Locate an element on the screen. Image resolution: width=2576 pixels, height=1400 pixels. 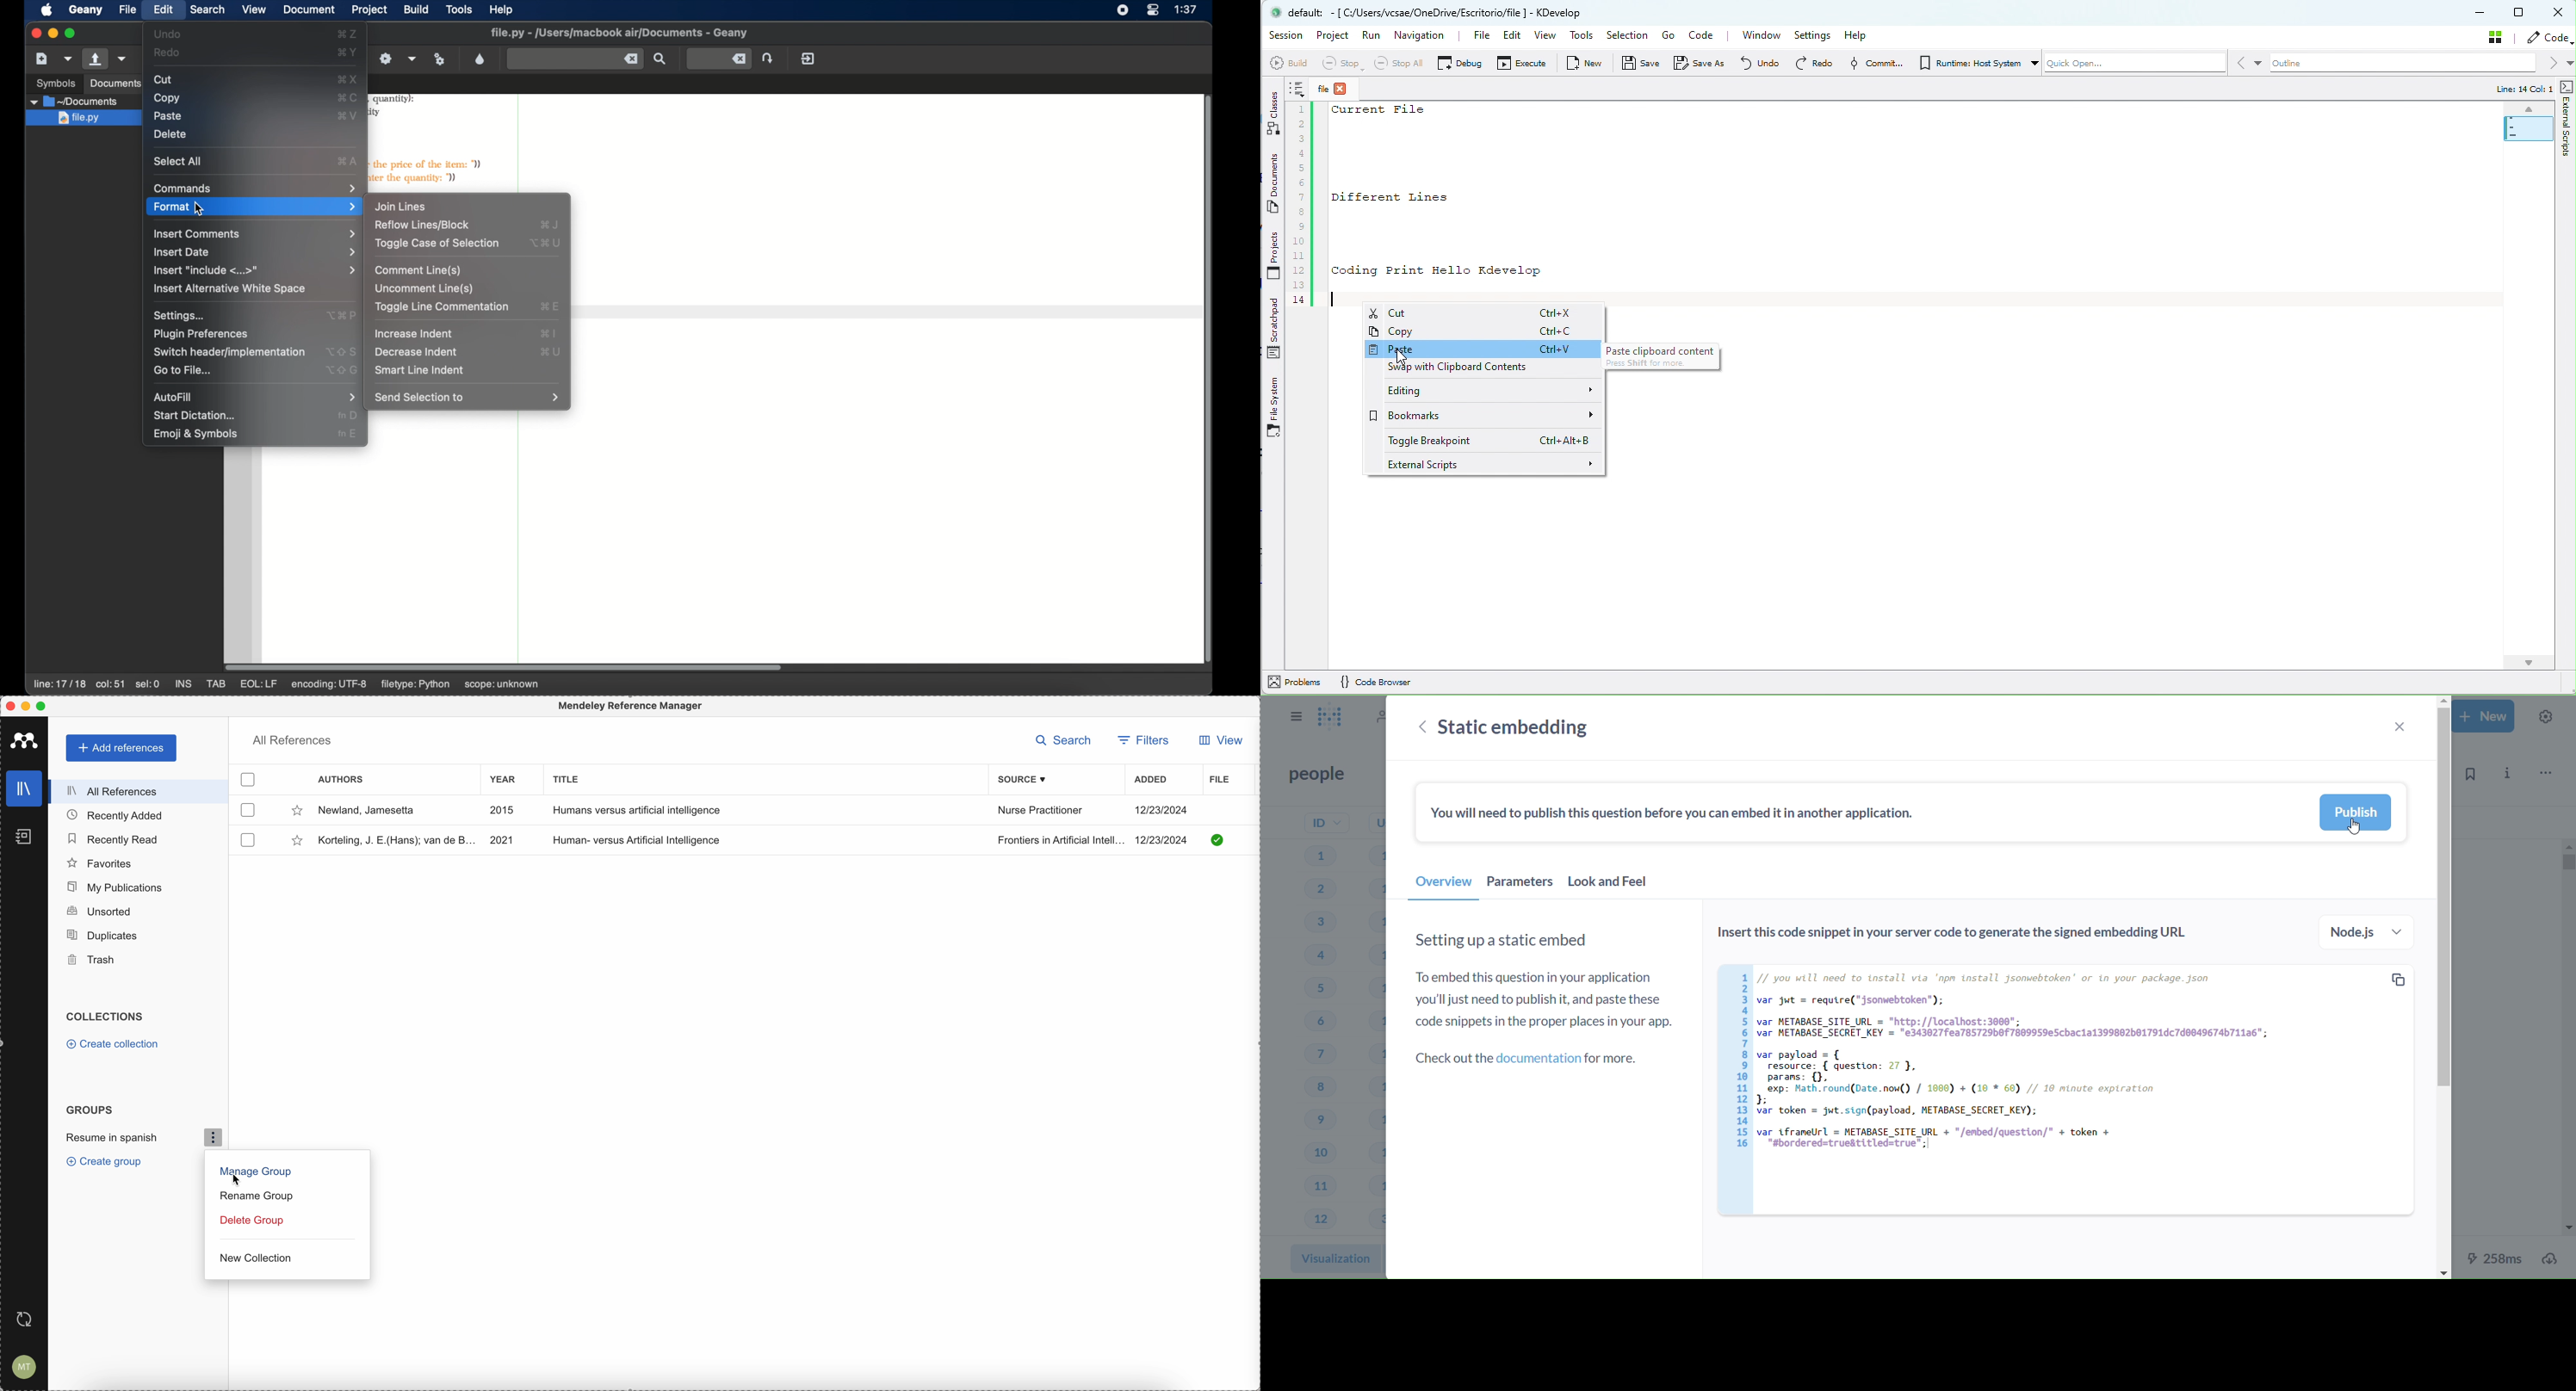
encoding: utf-8 is located at coordinates (334, 685).